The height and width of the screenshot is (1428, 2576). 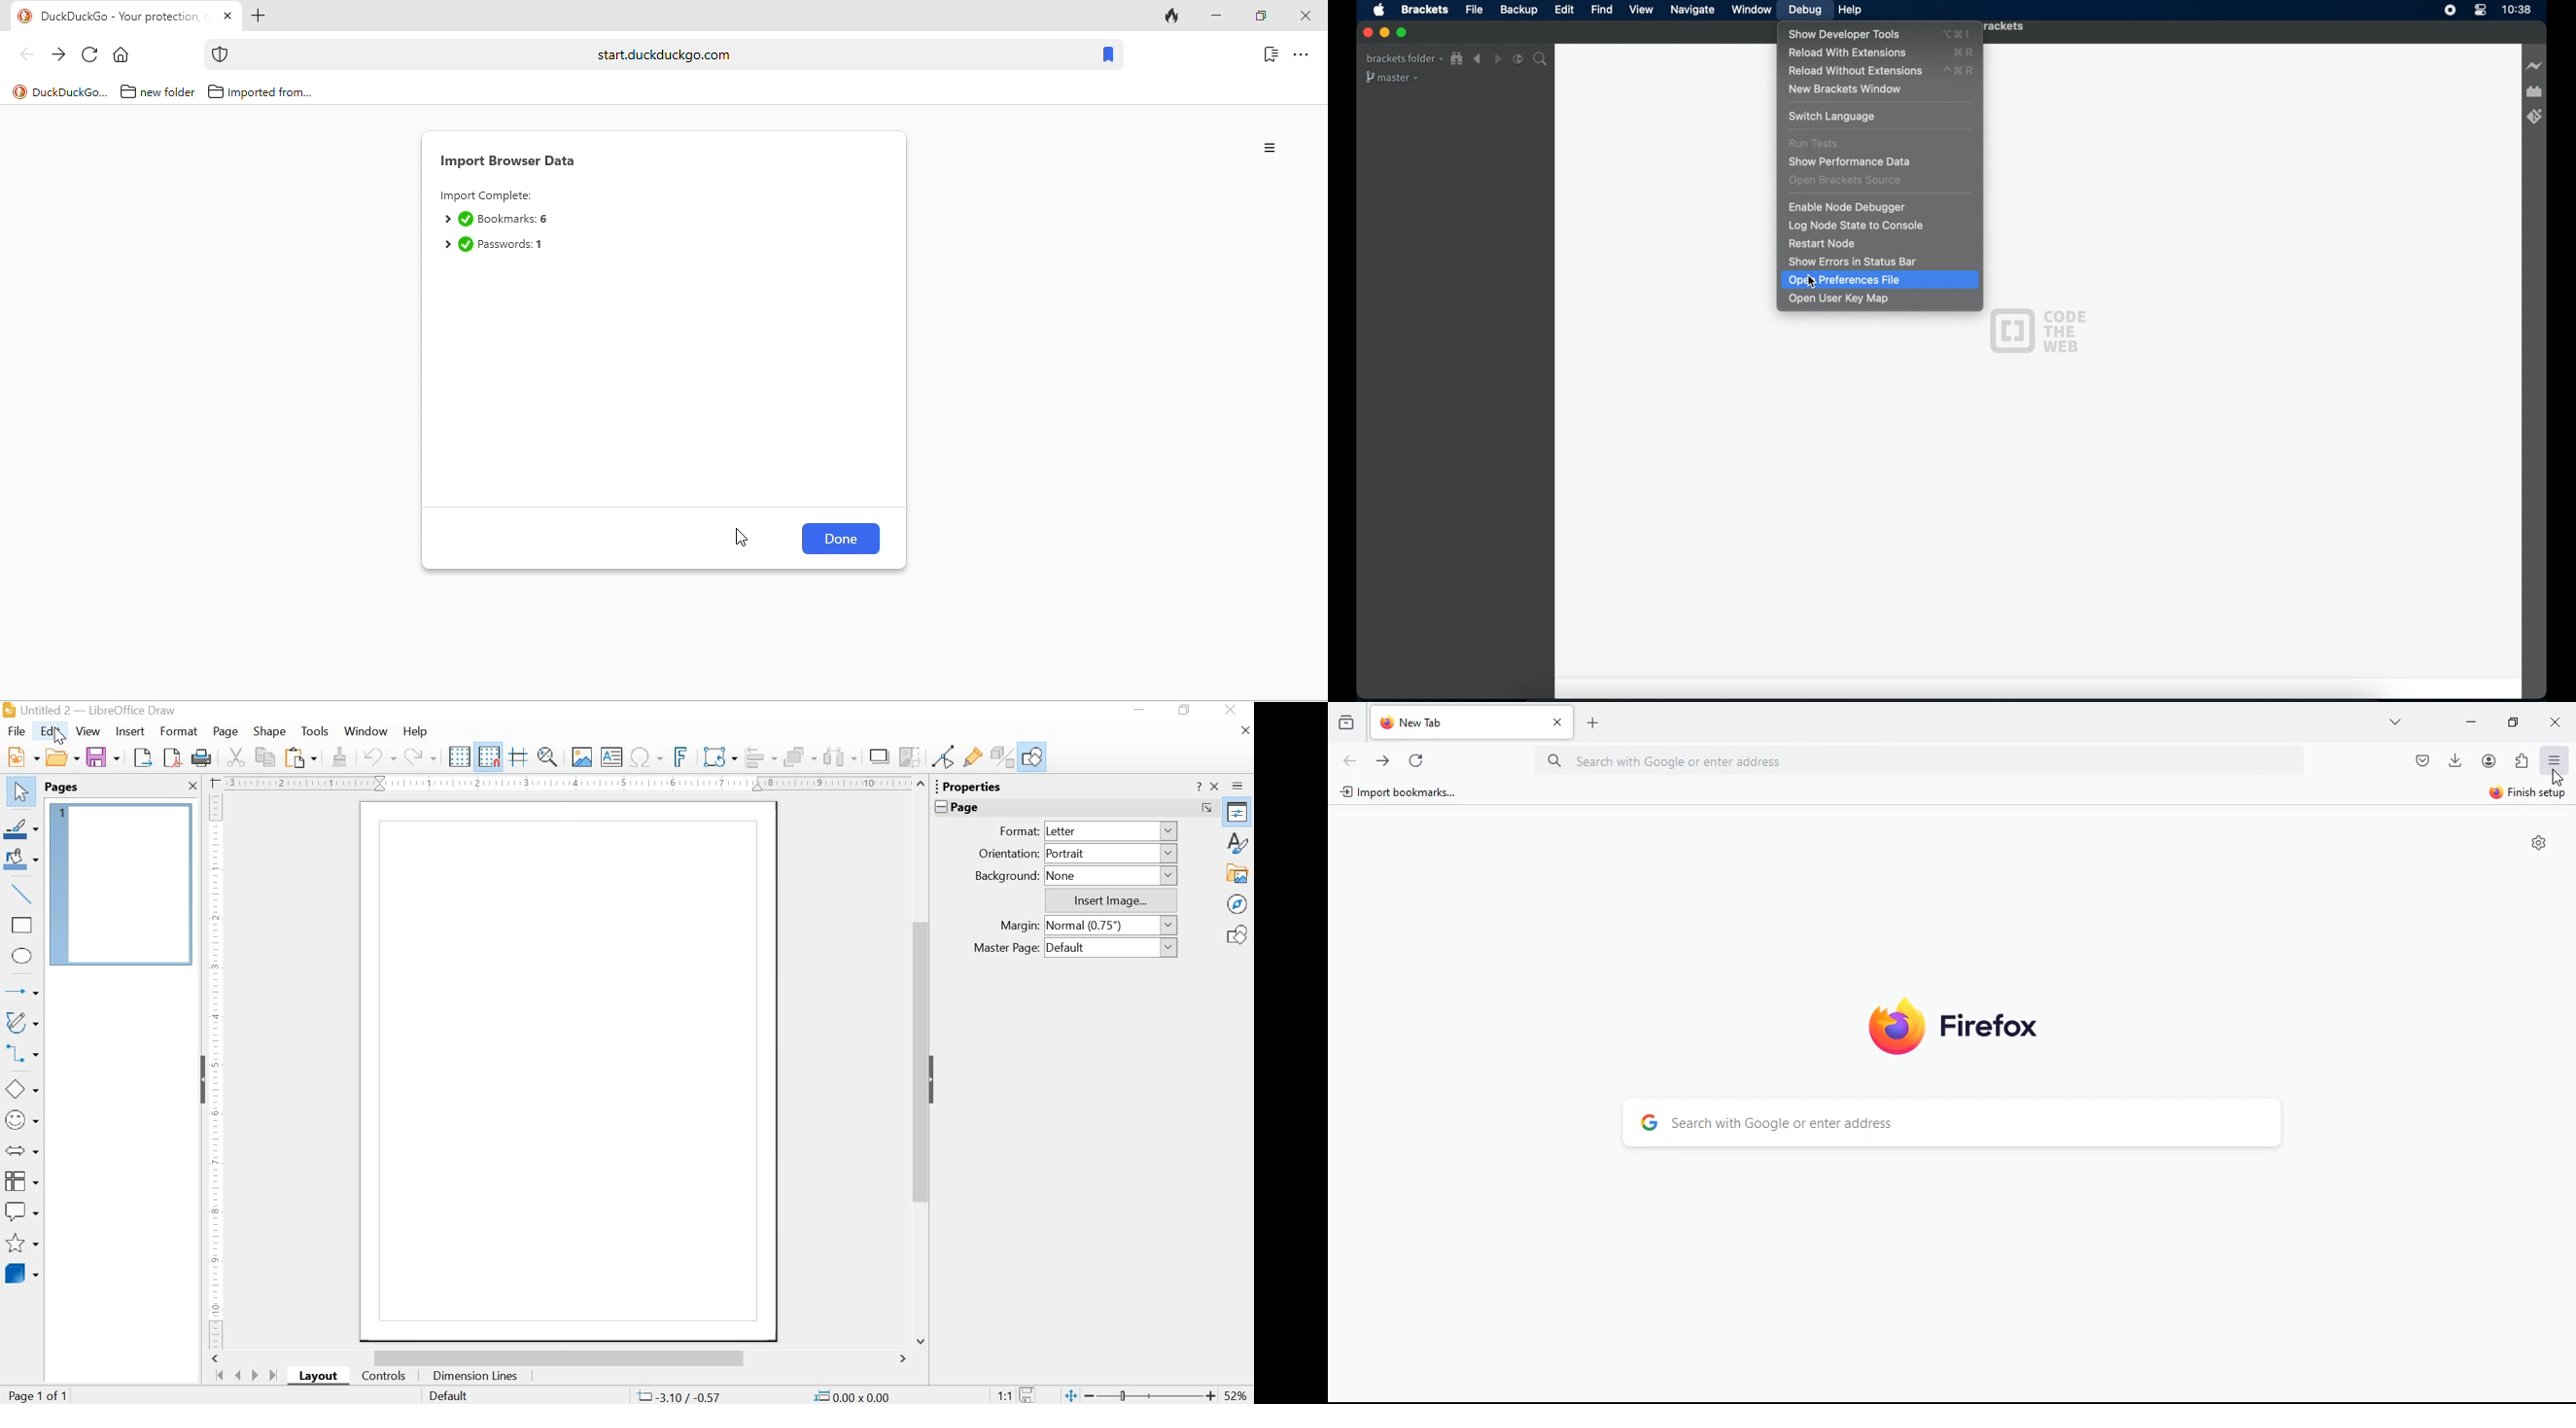 What do you see at coordinates (103, 756) in the screenshot?
I see `Save` at bounding box center [103, 756].